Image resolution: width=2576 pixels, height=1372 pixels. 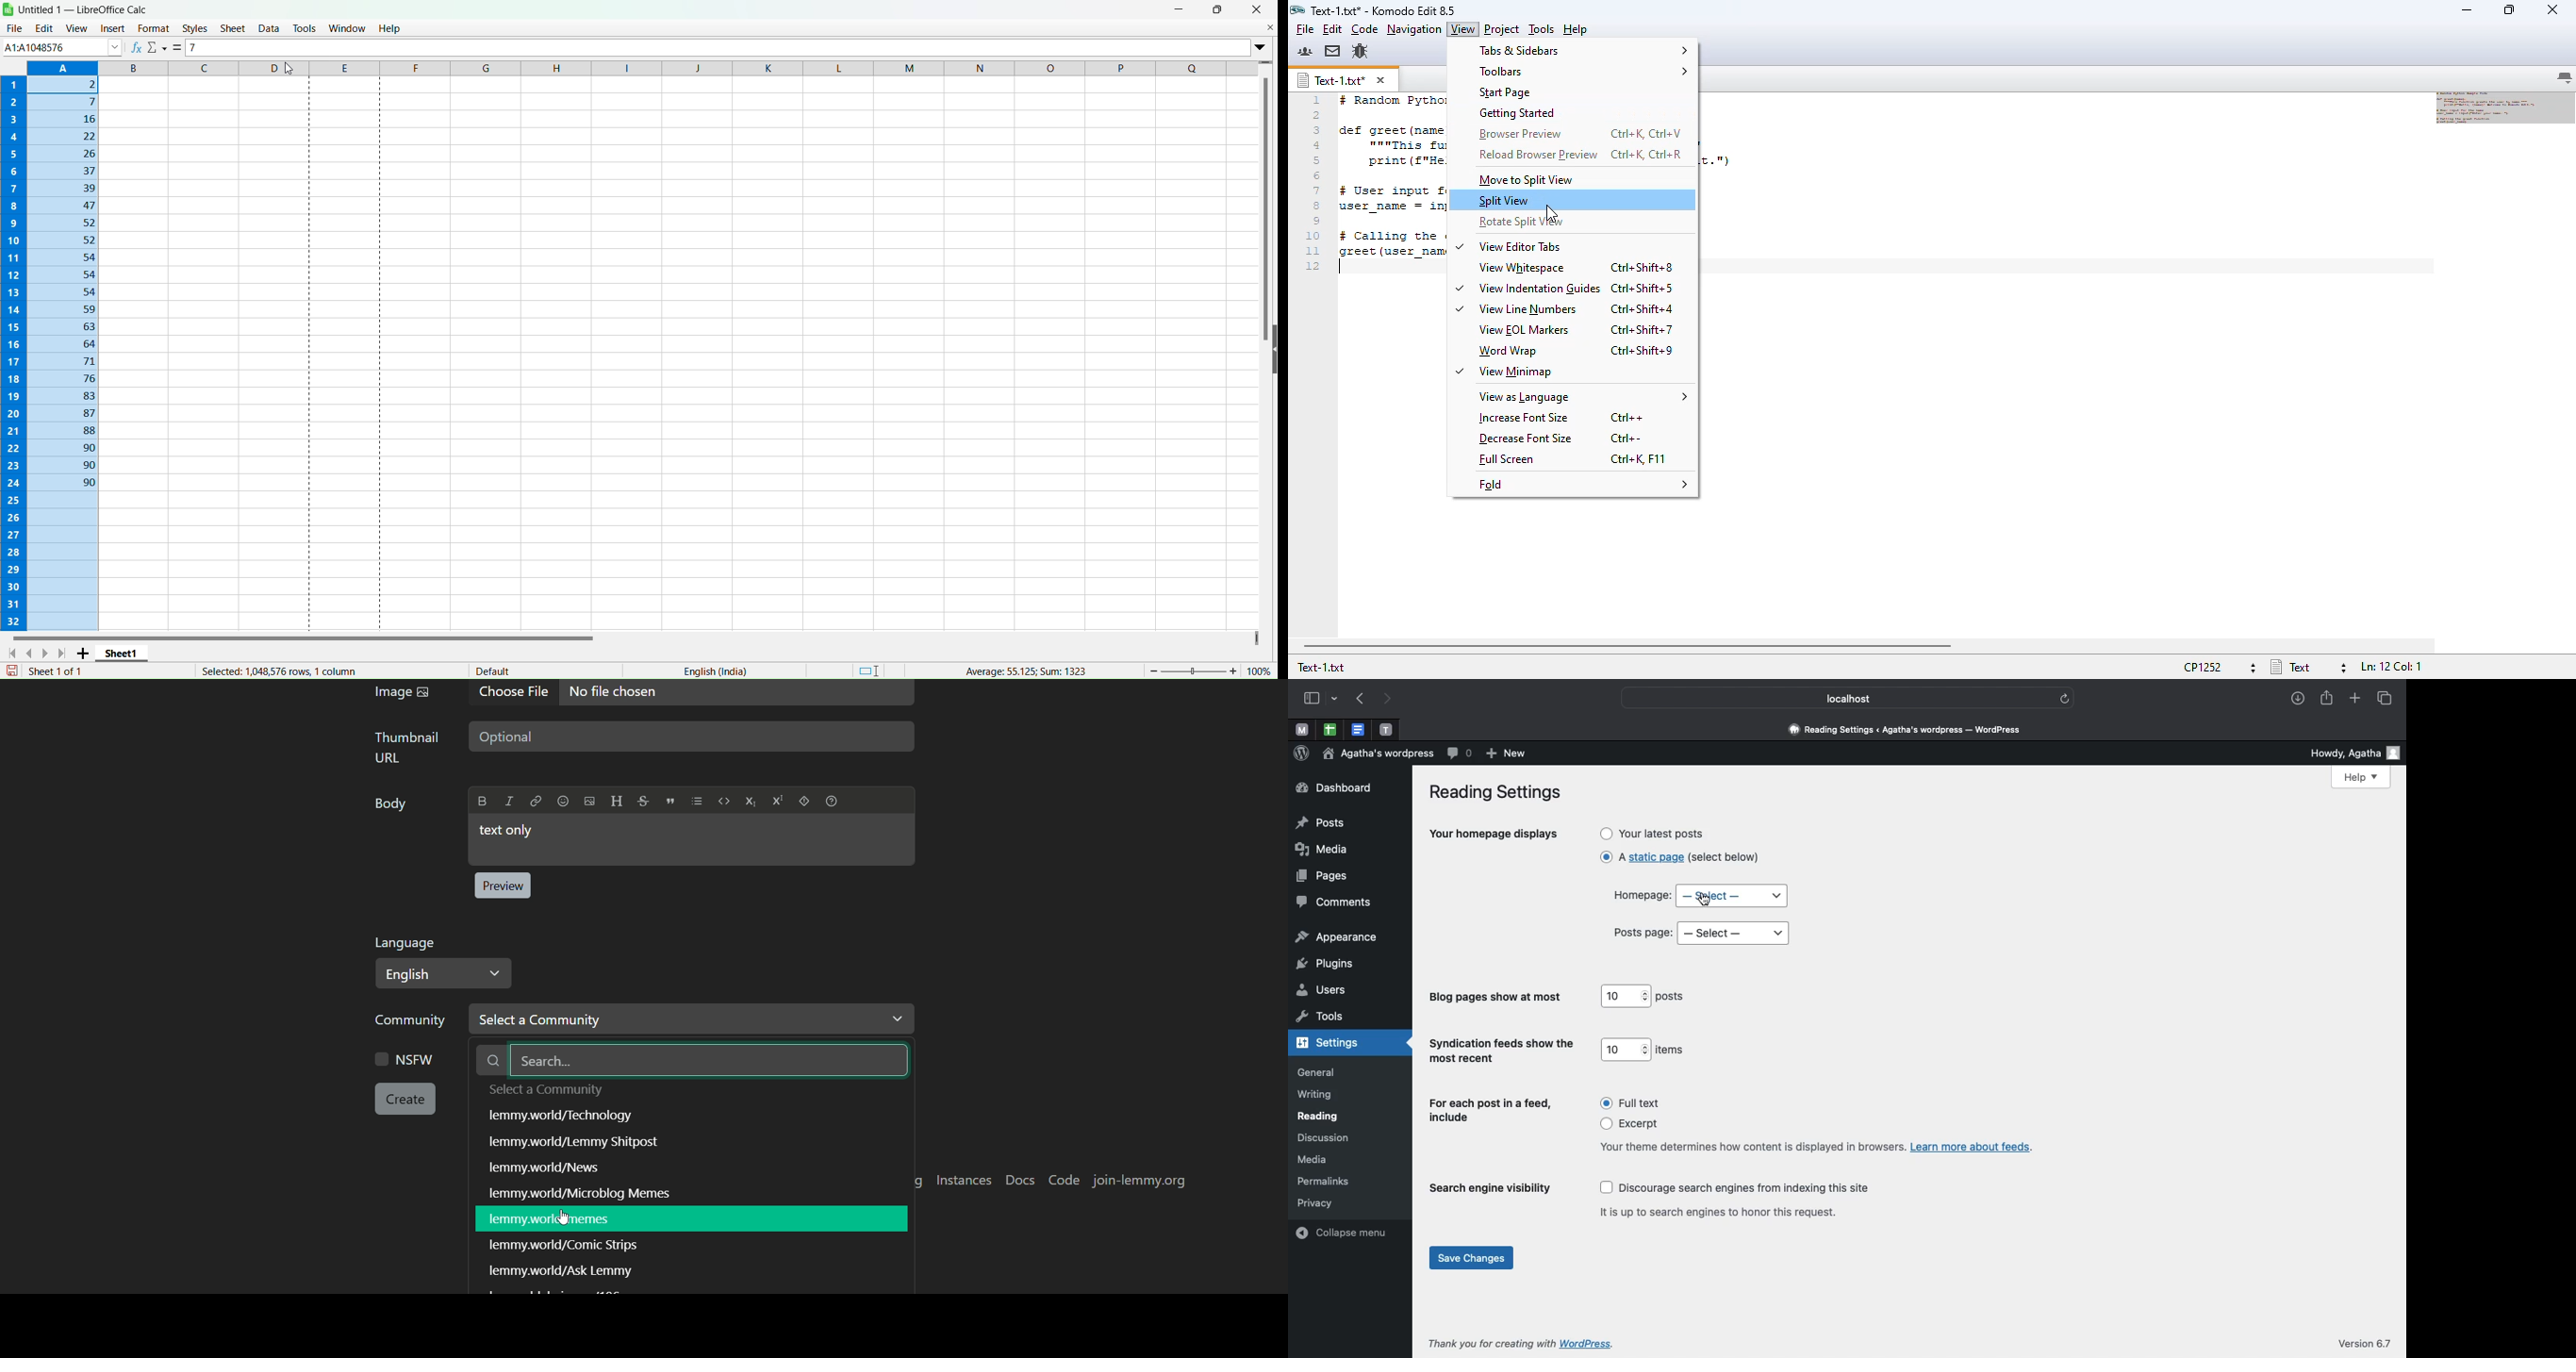 What do you see at coordinates (1703, 900) in the screenshot?
I see `cursor` at bounding box center [1703, 900].